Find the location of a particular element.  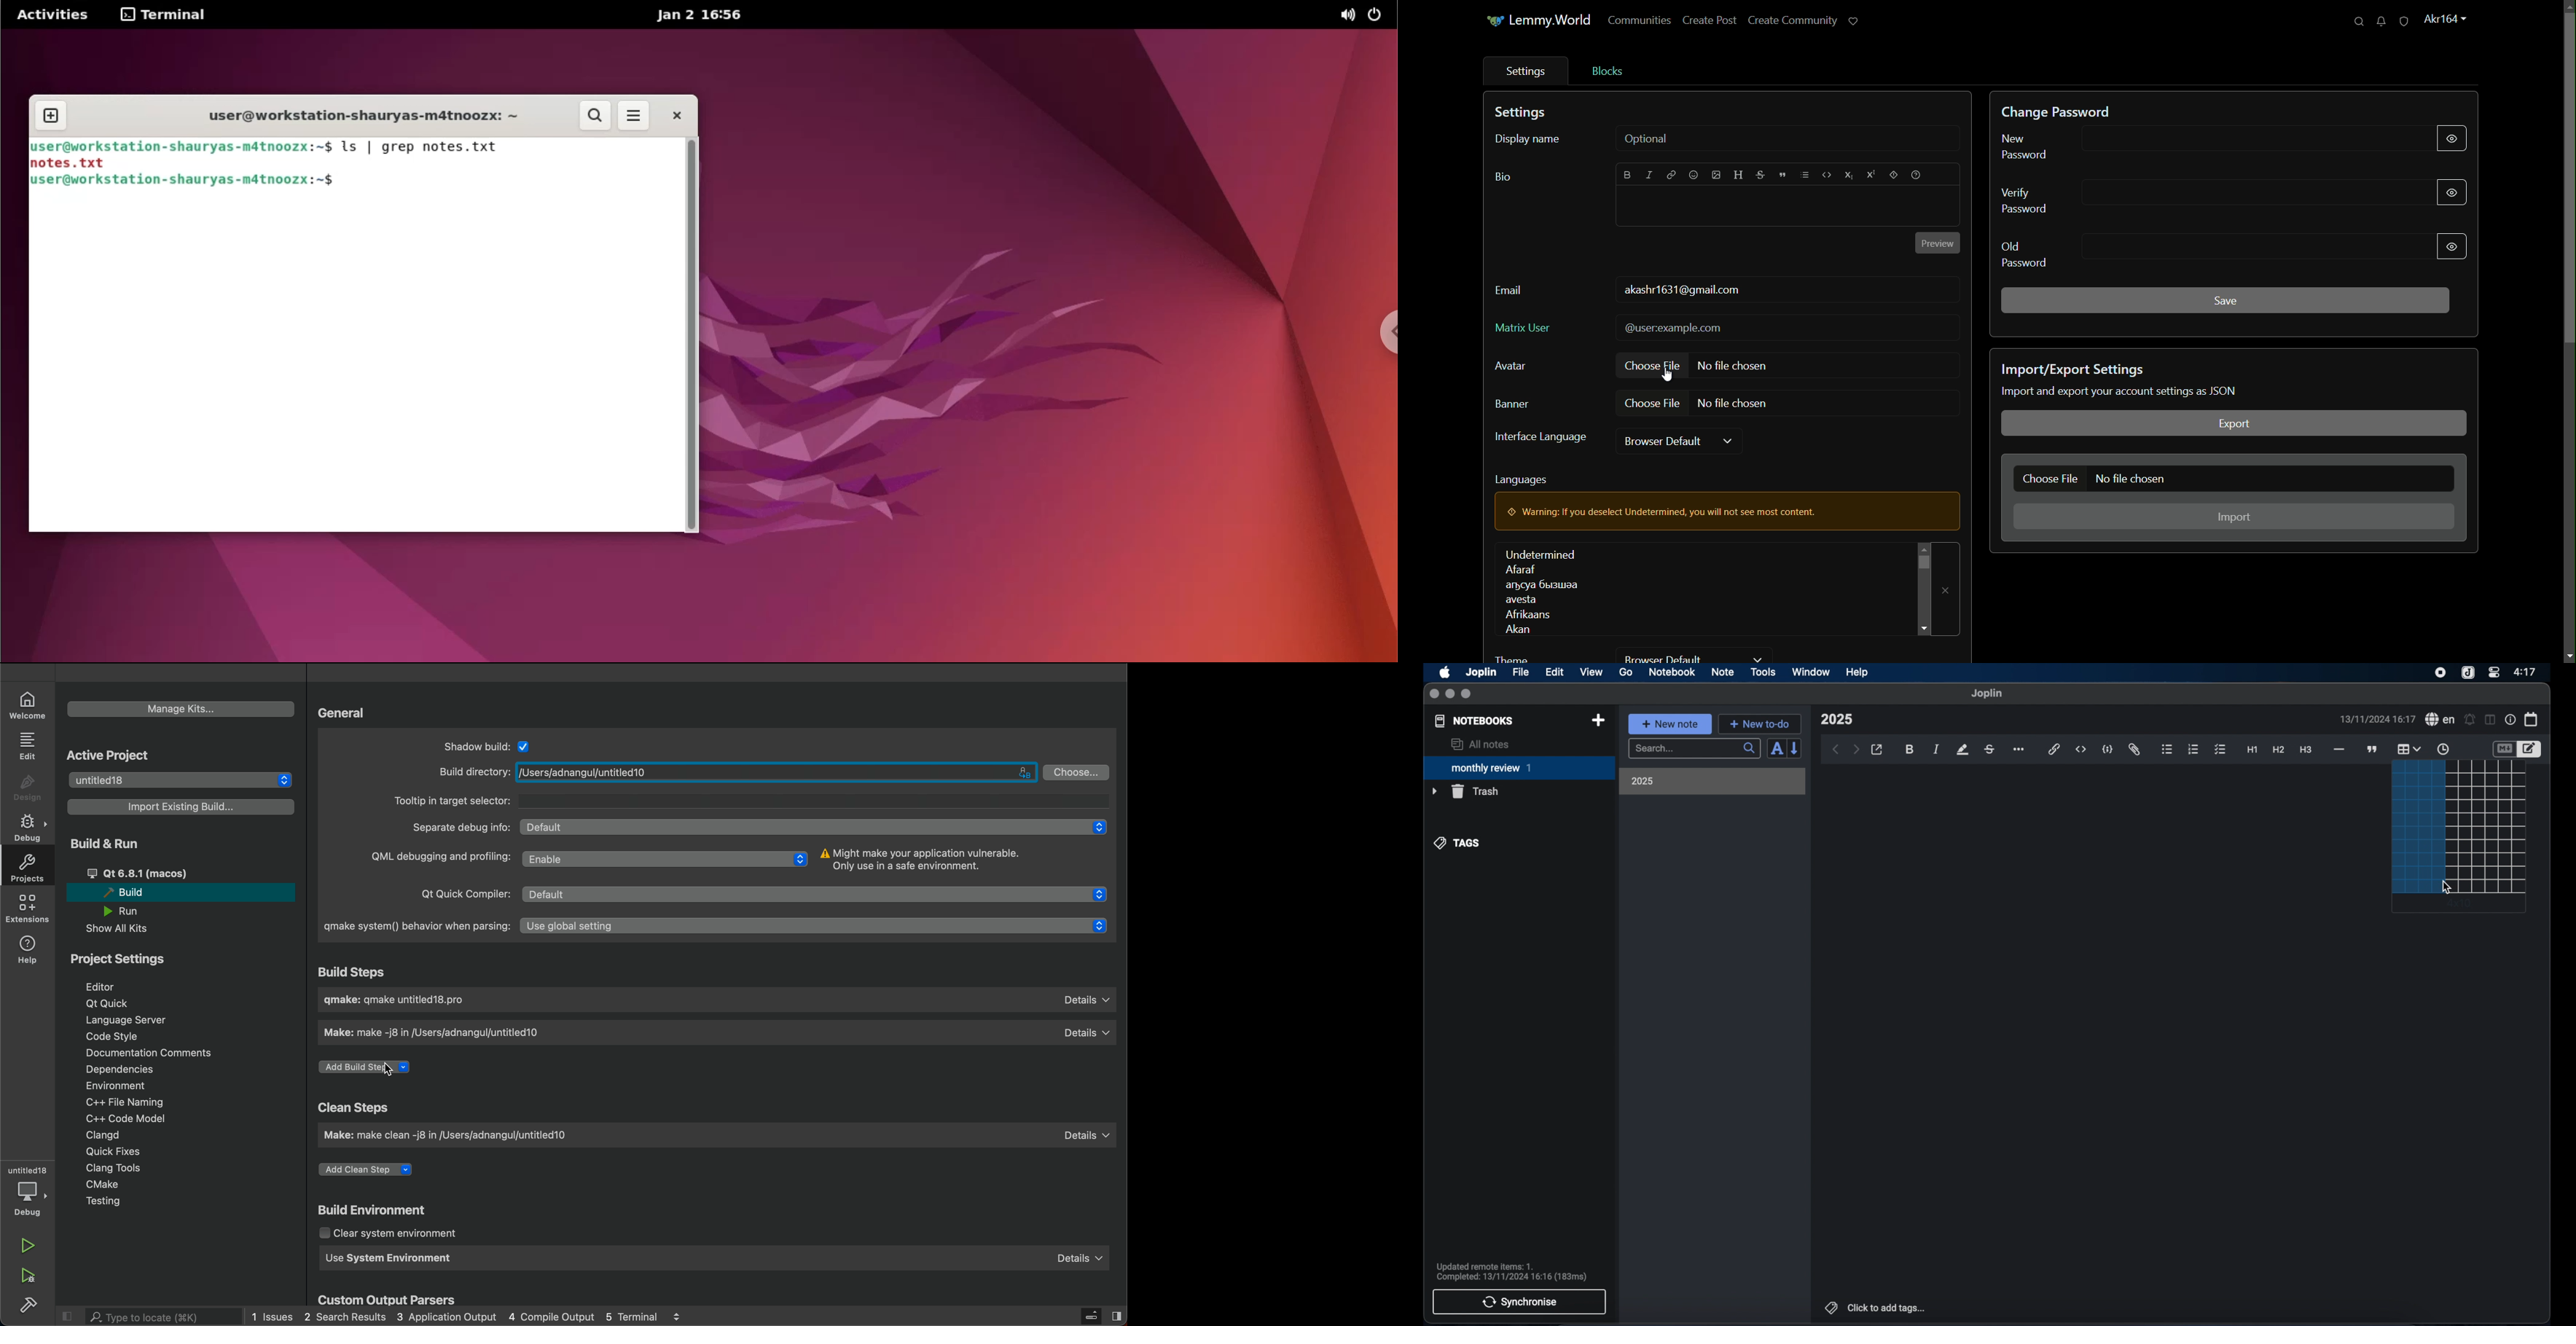

Project Settings is located at coordinates (120, 960).